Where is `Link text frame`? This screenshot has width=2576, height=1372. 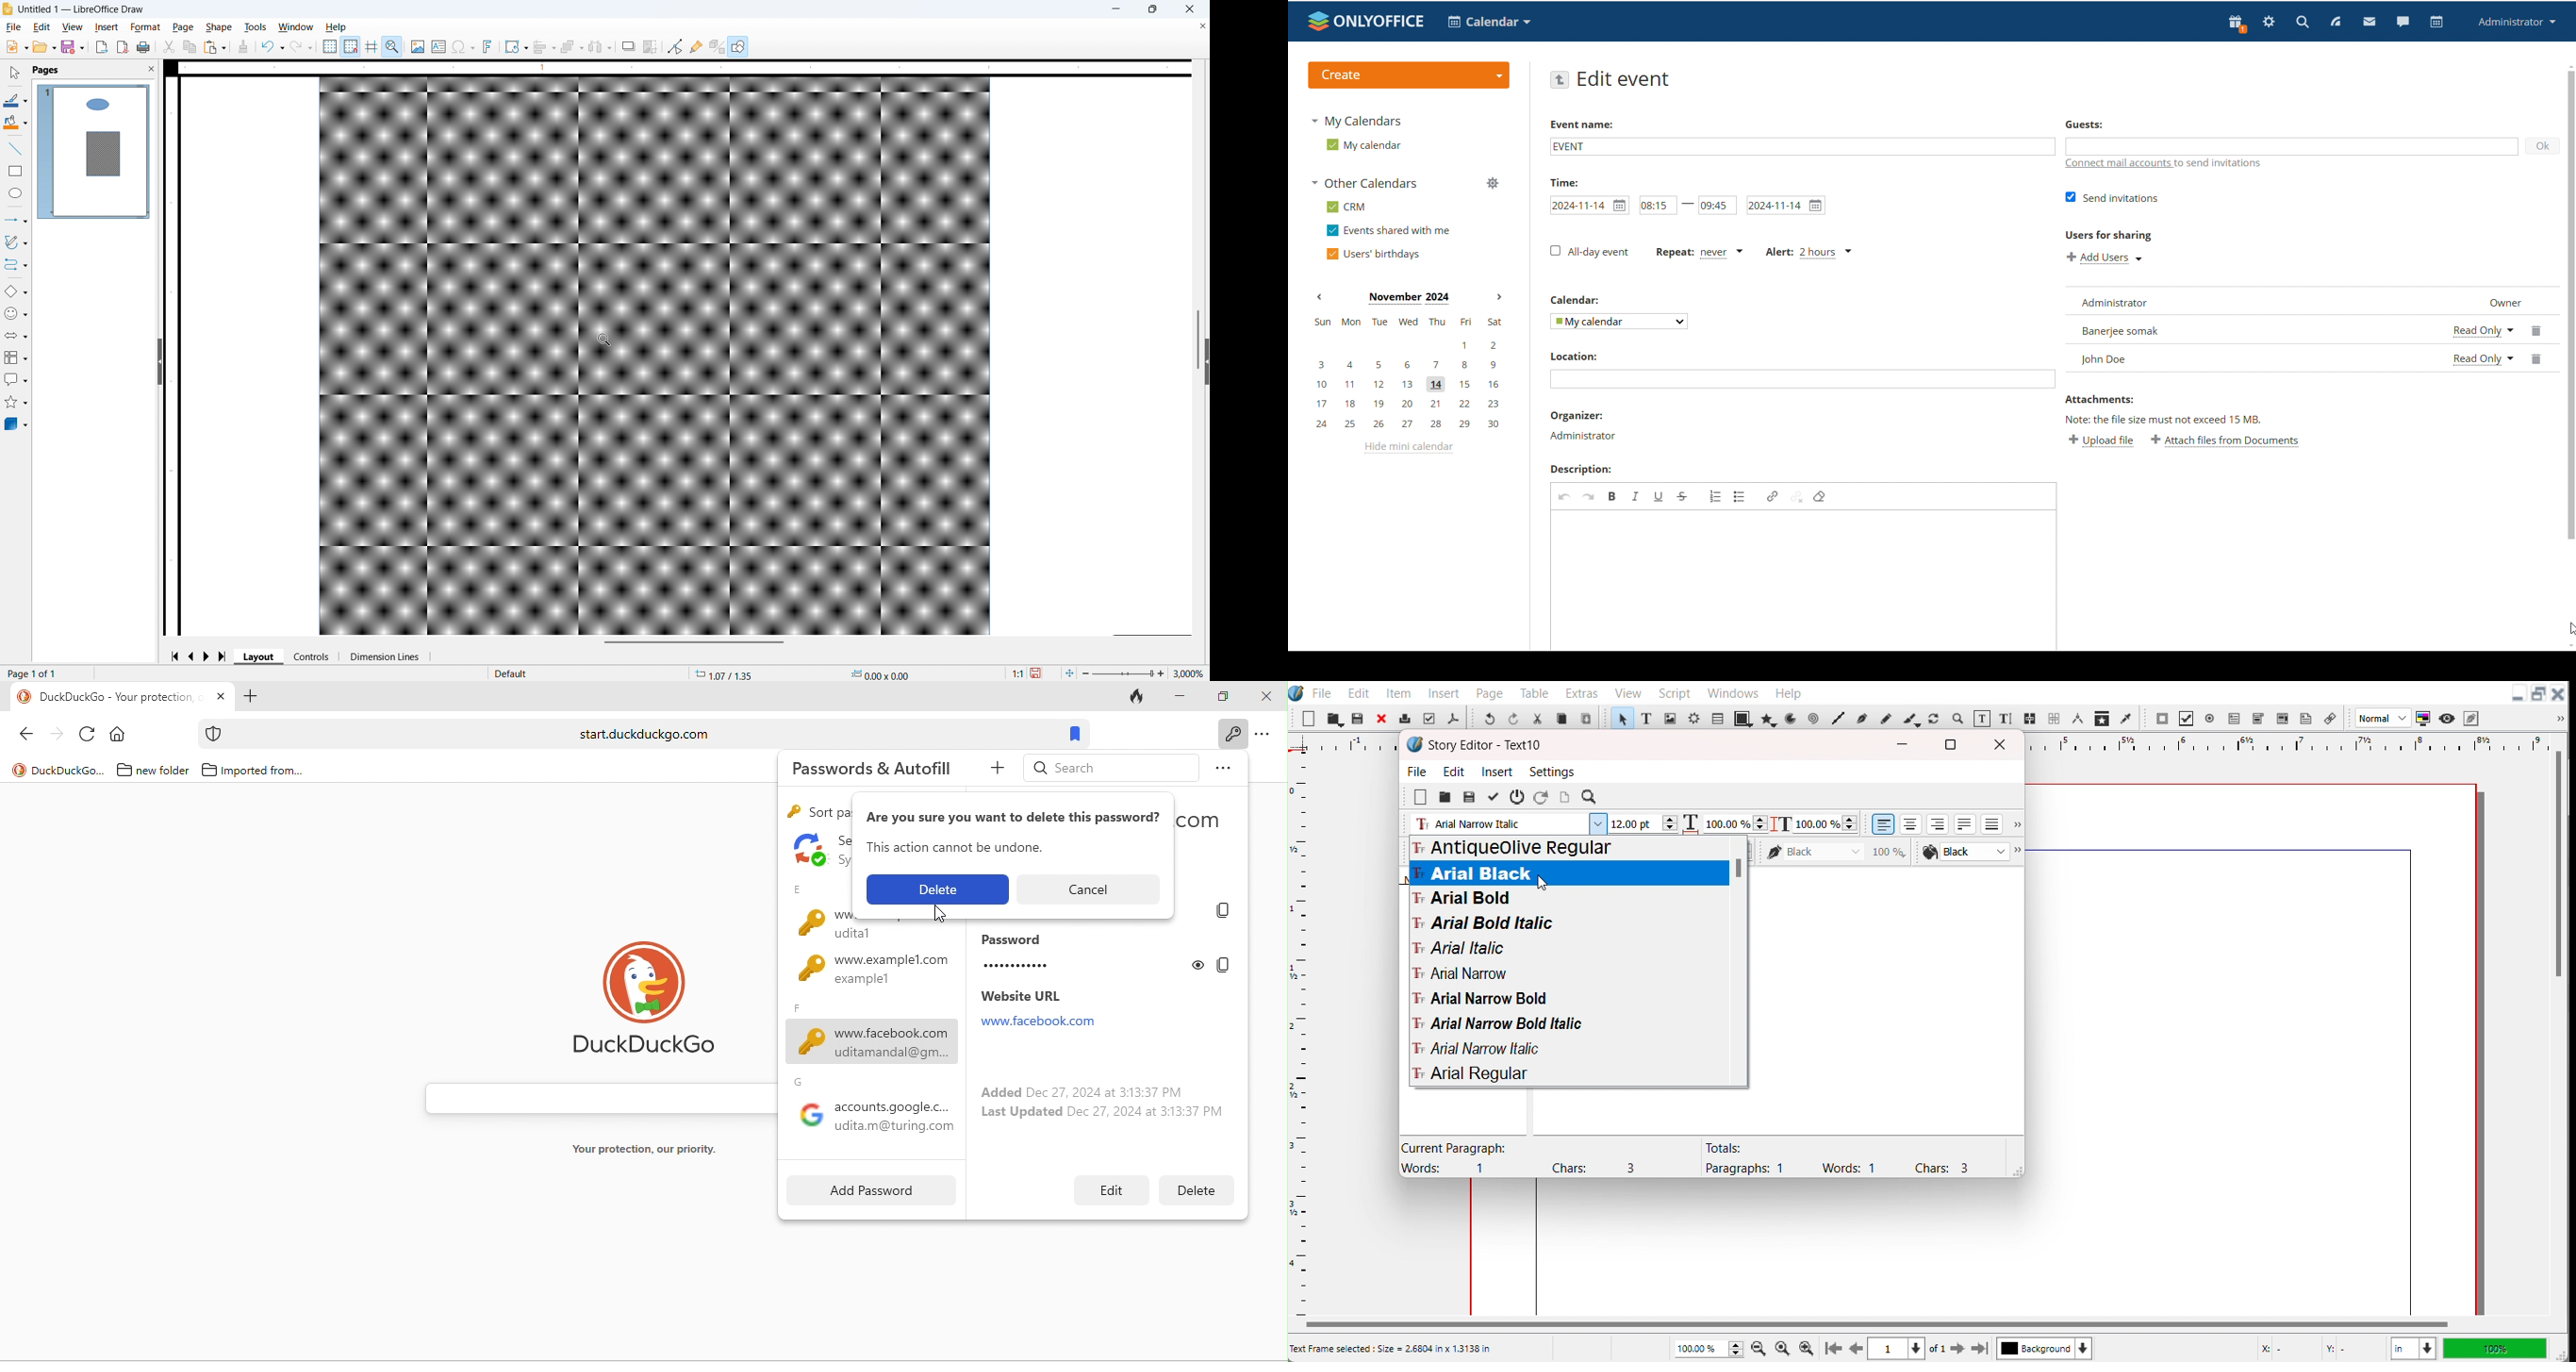 Link text frame is located at coordinates (2031, 719).